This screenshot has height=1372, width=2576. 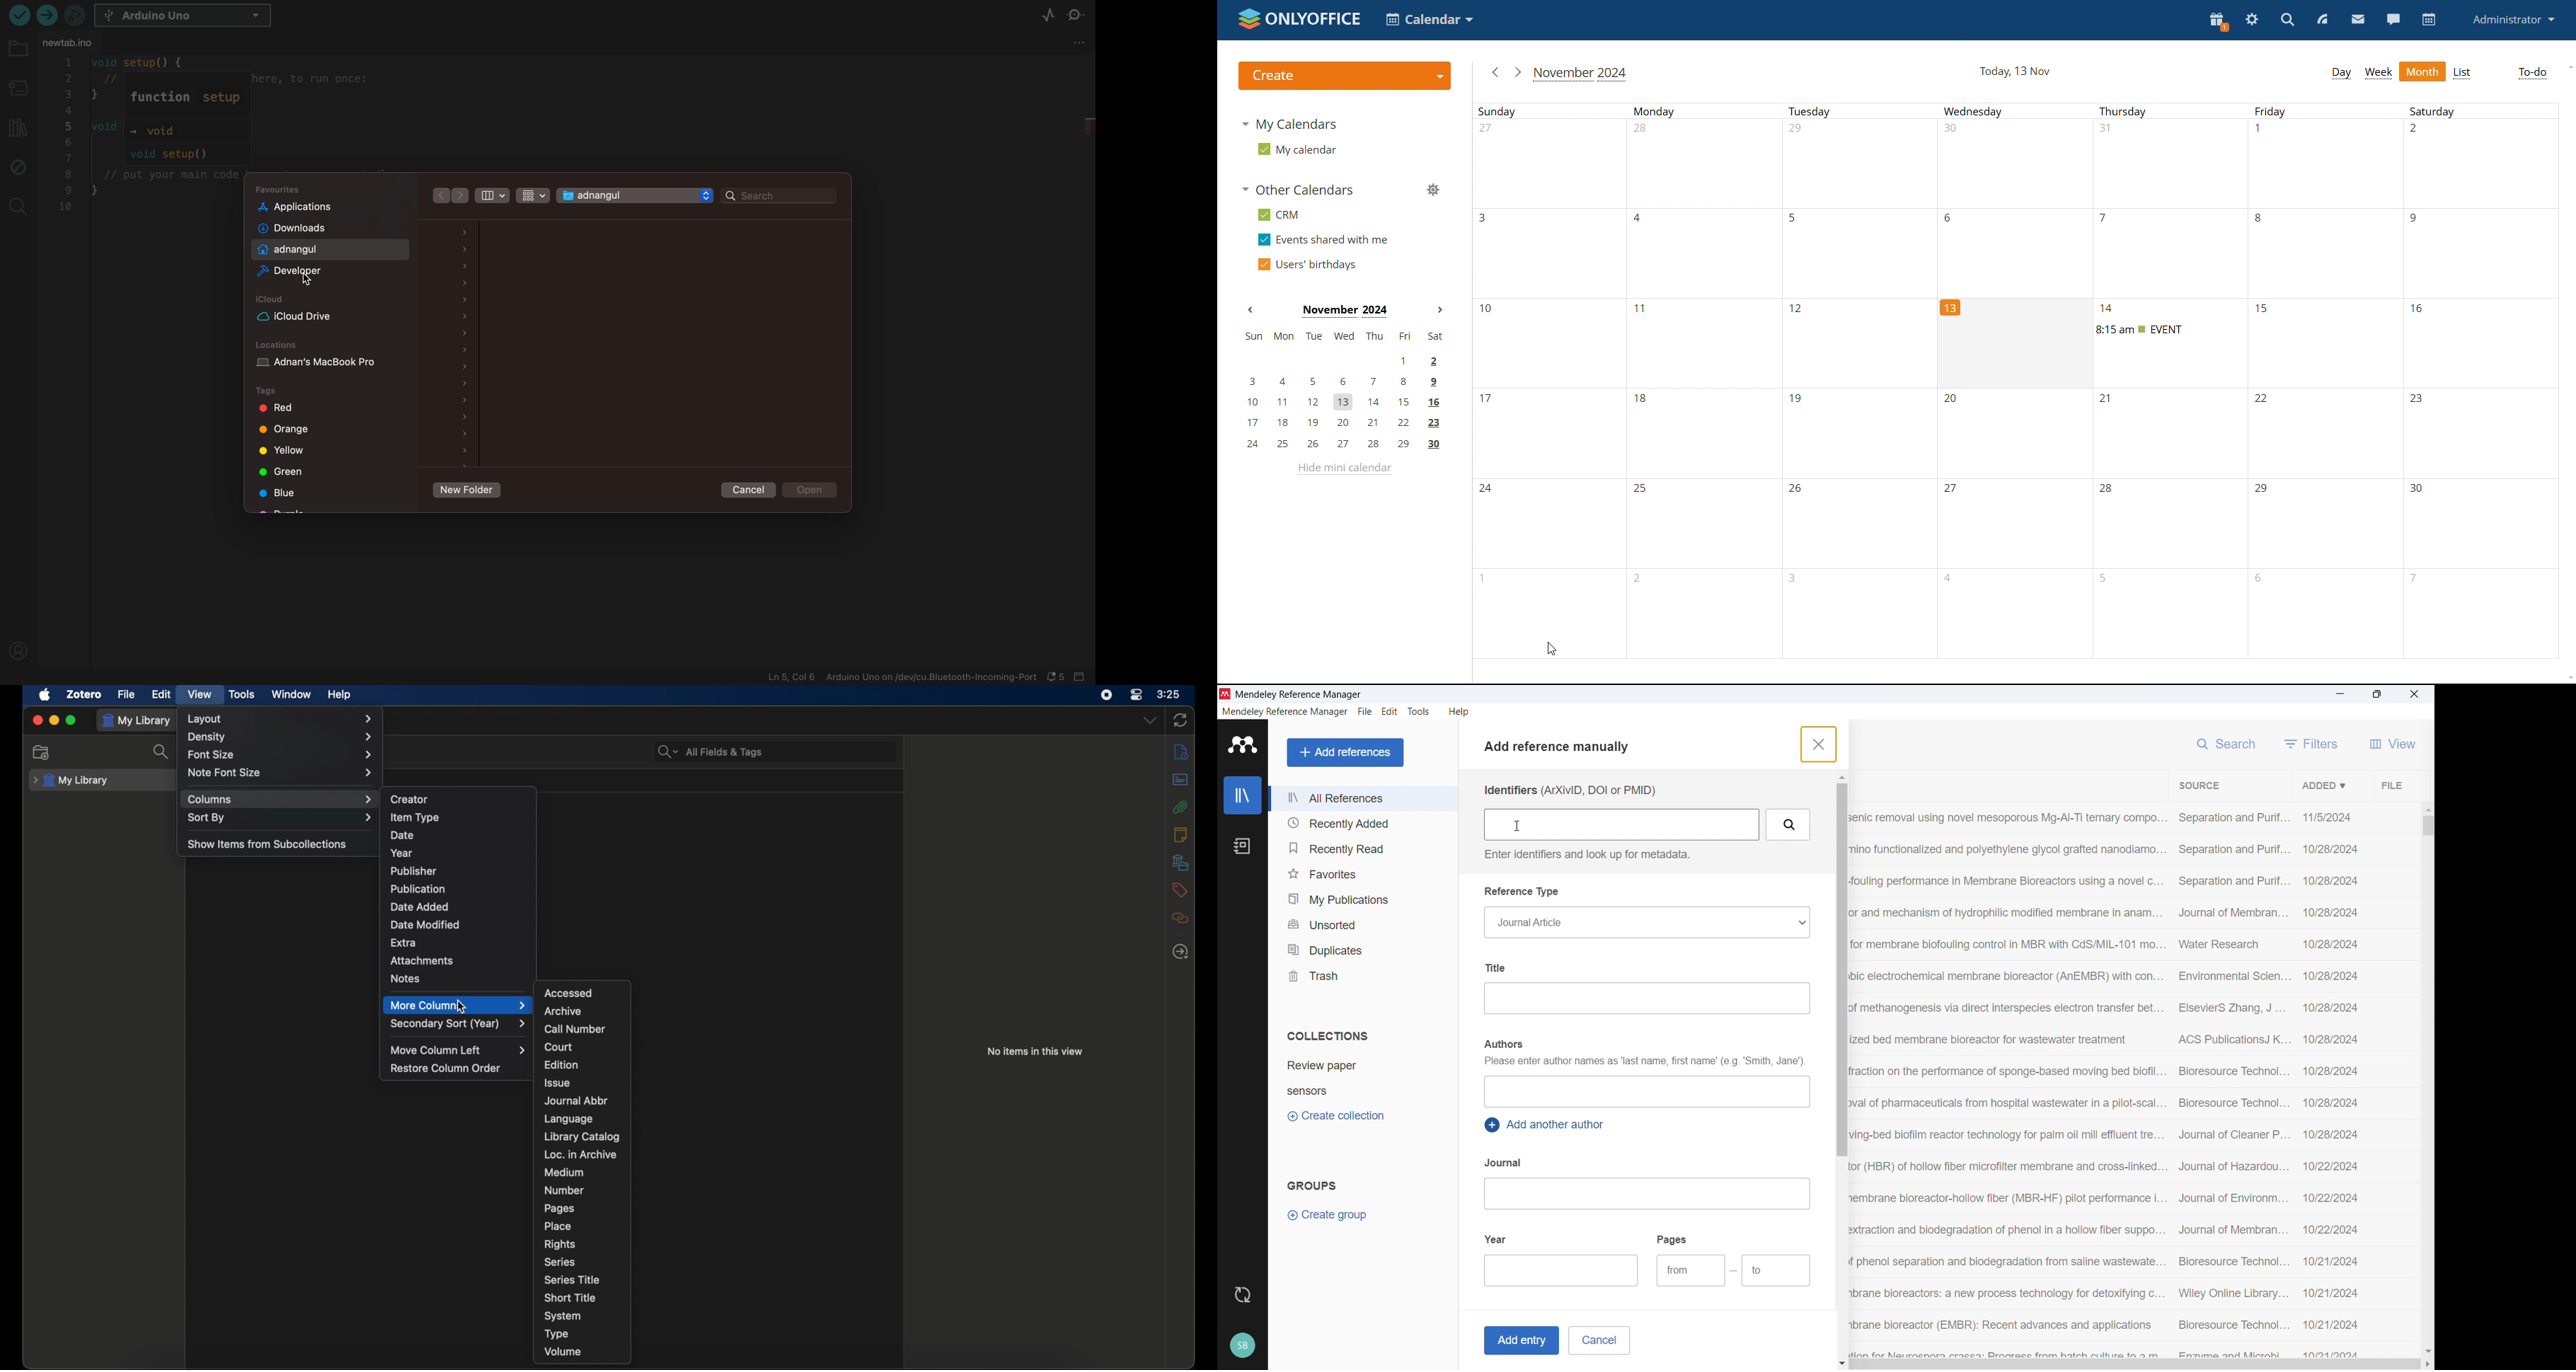 I want to click on other calendars, so click(x=1299, y=190).